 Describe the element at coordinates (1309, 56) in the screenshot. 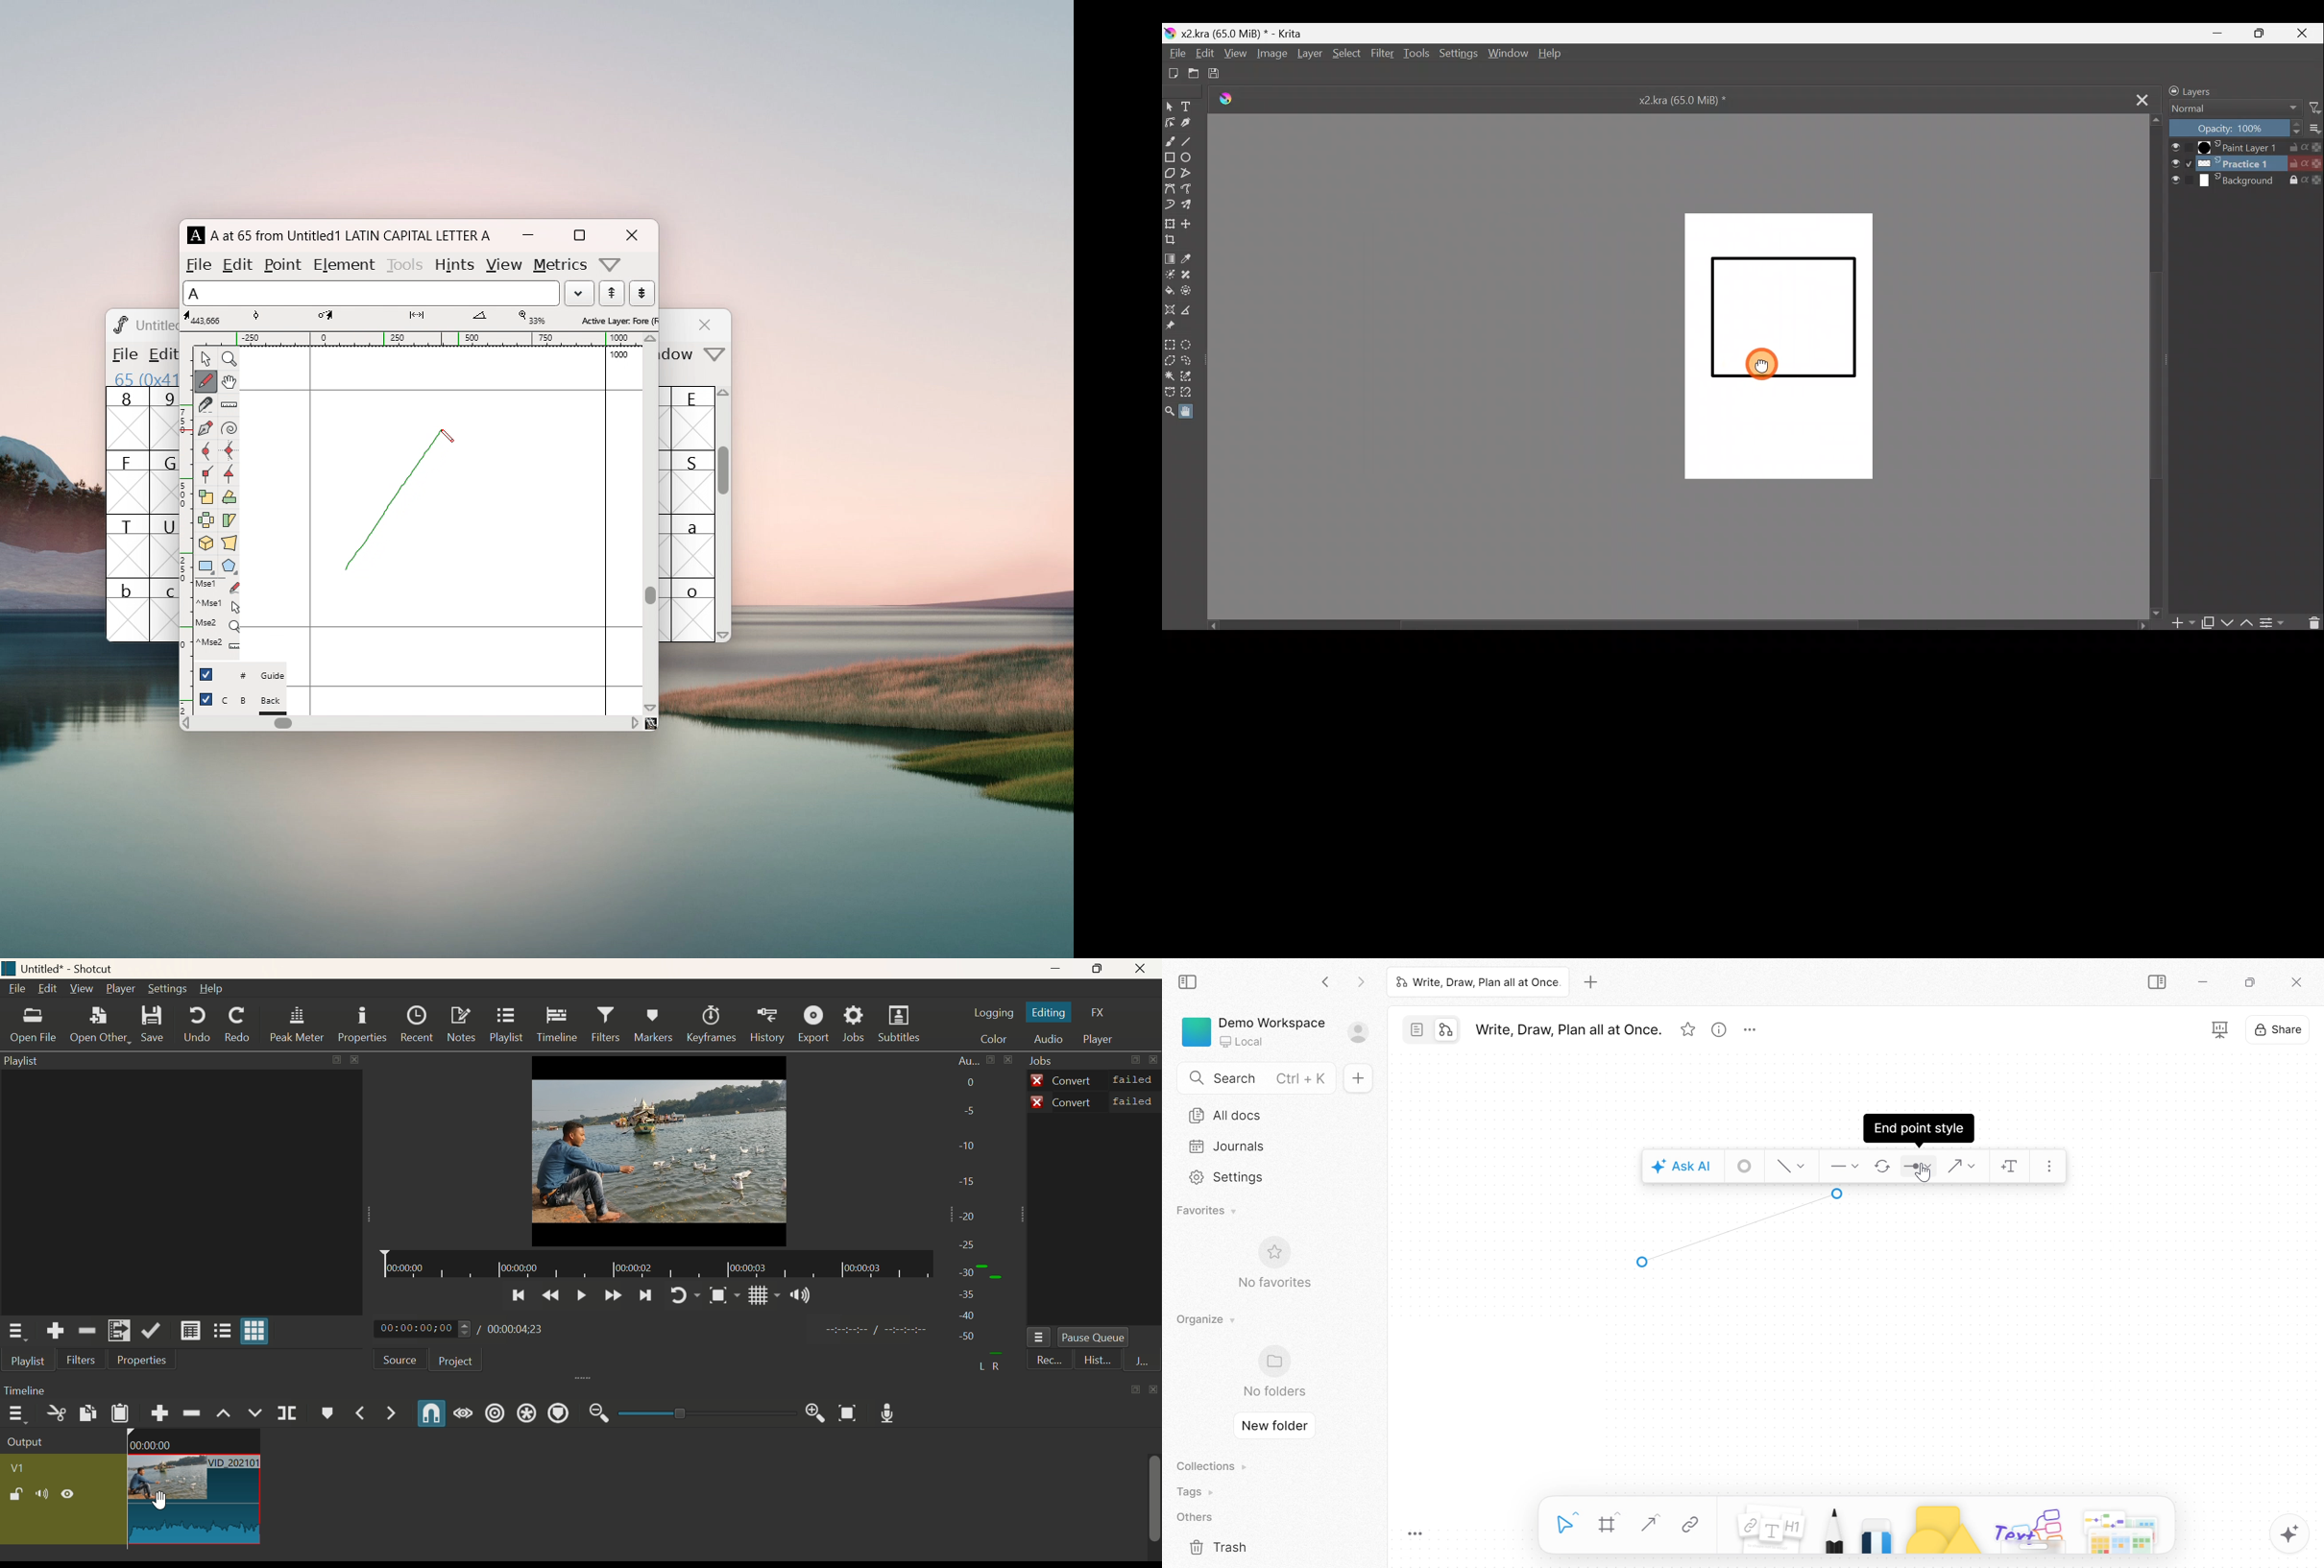

I see `Layer` at that location.